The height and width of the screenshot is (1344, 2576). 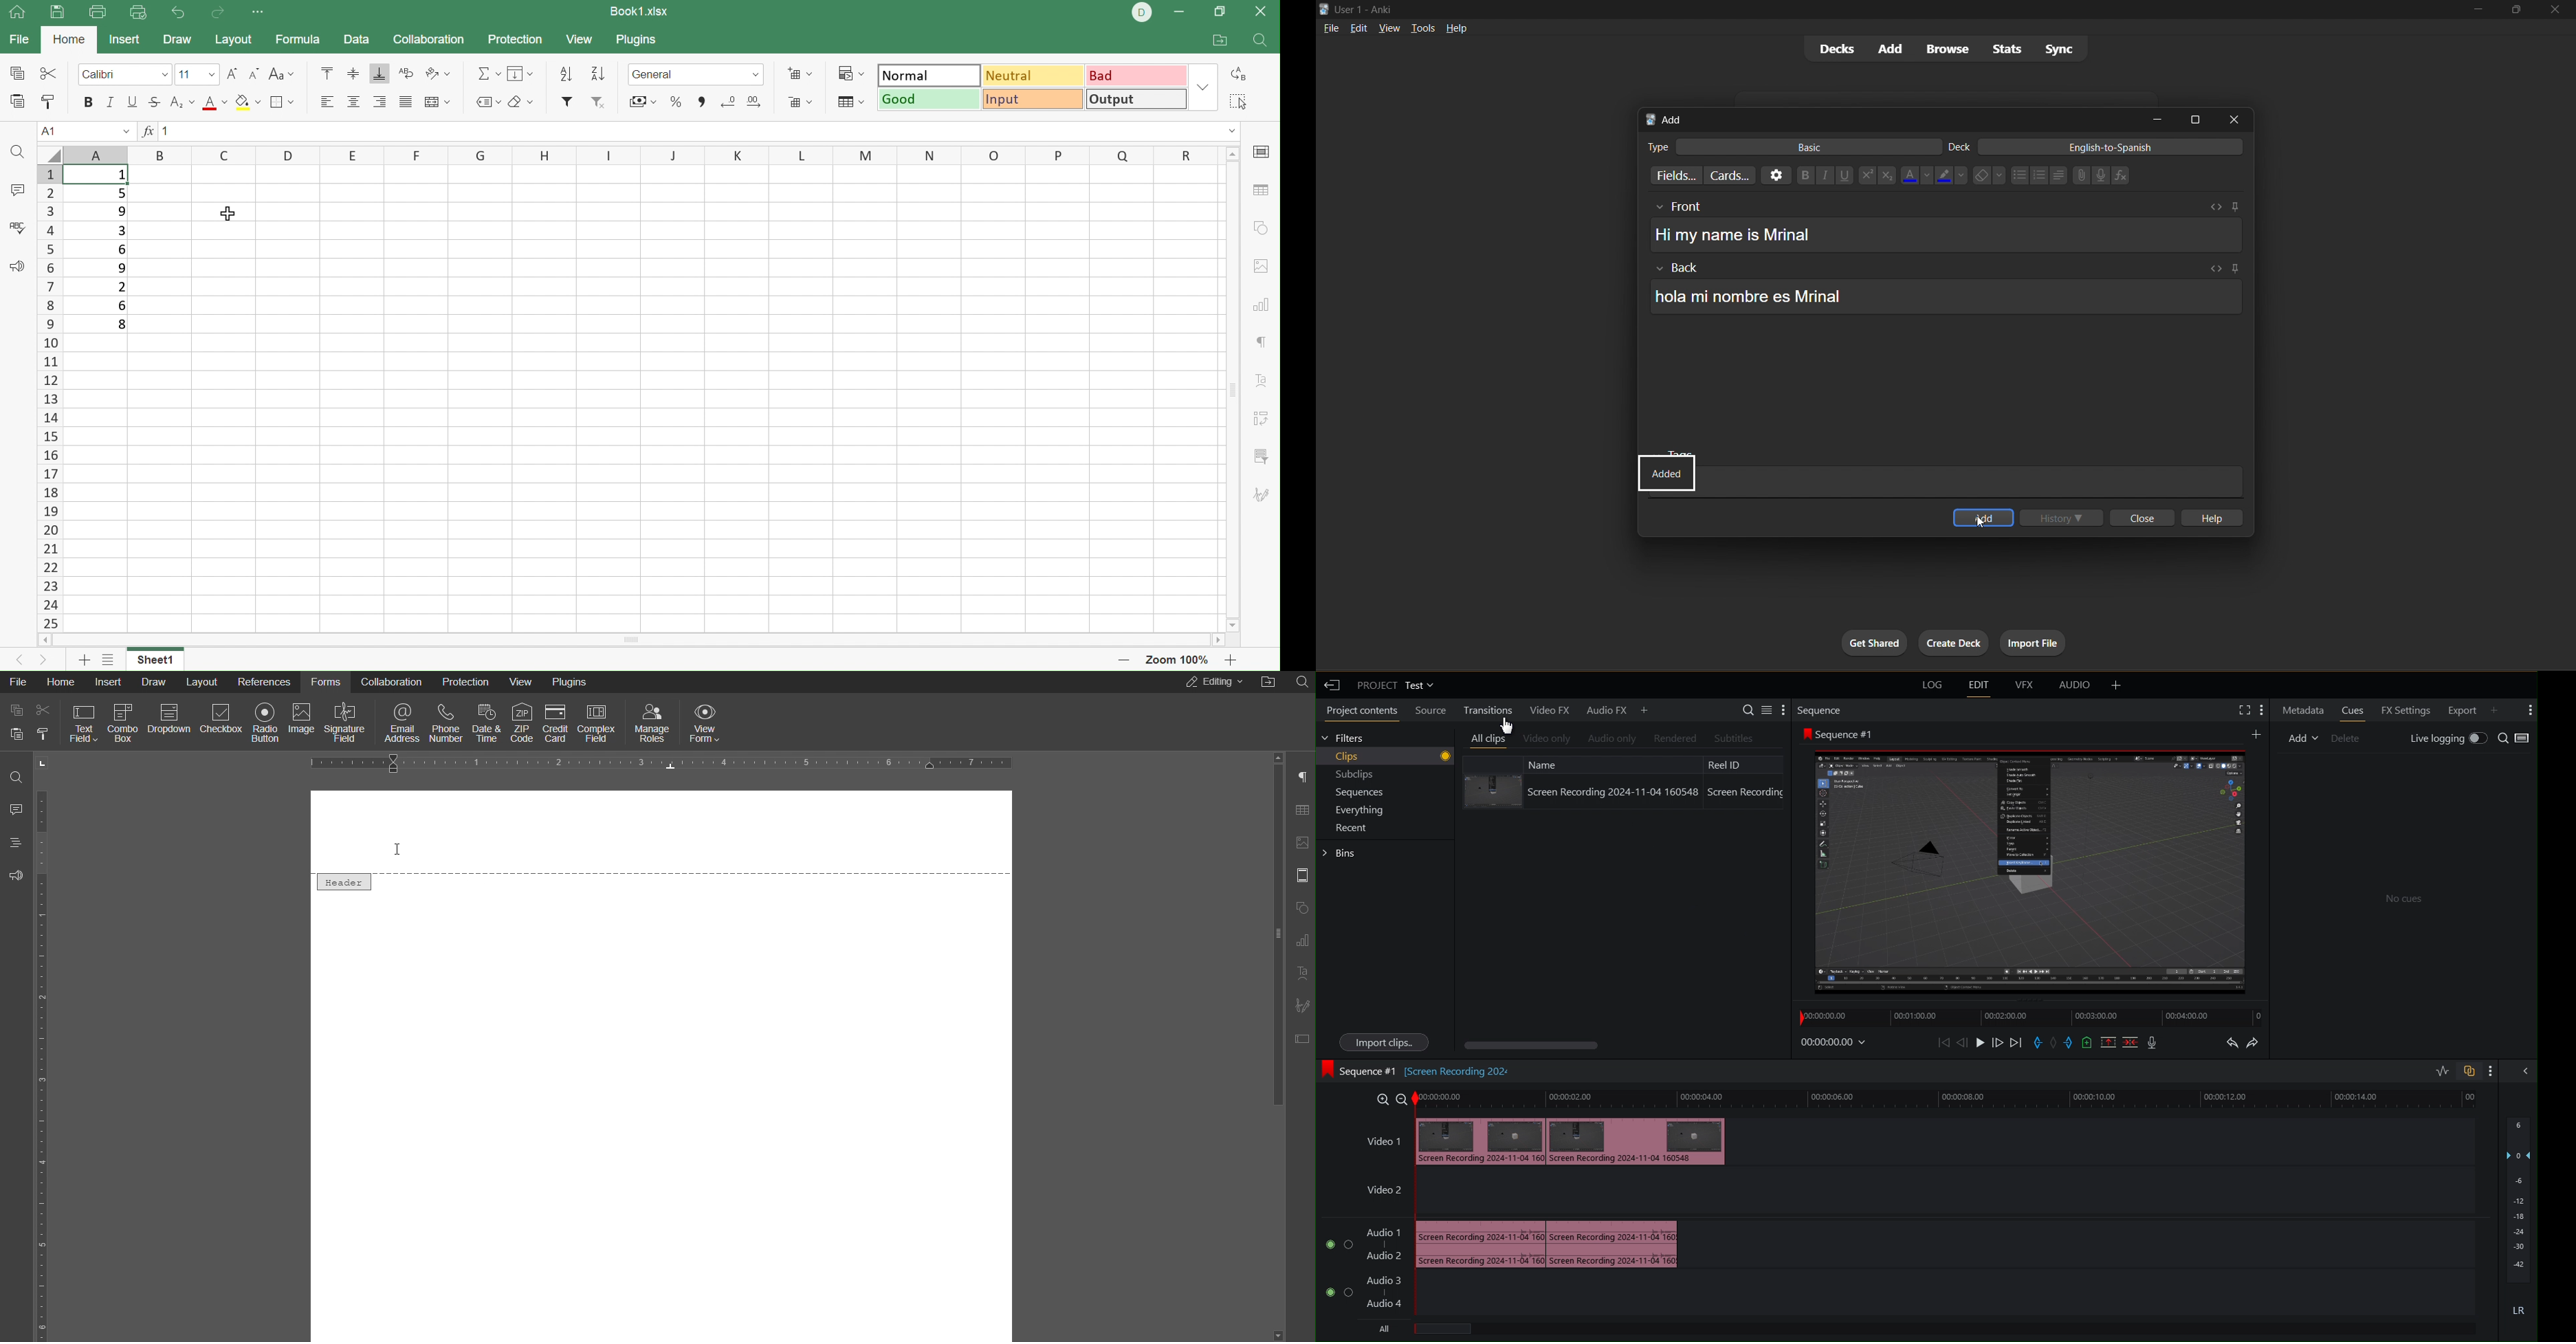 I want to click on Summation, so click(x=489, y=74).